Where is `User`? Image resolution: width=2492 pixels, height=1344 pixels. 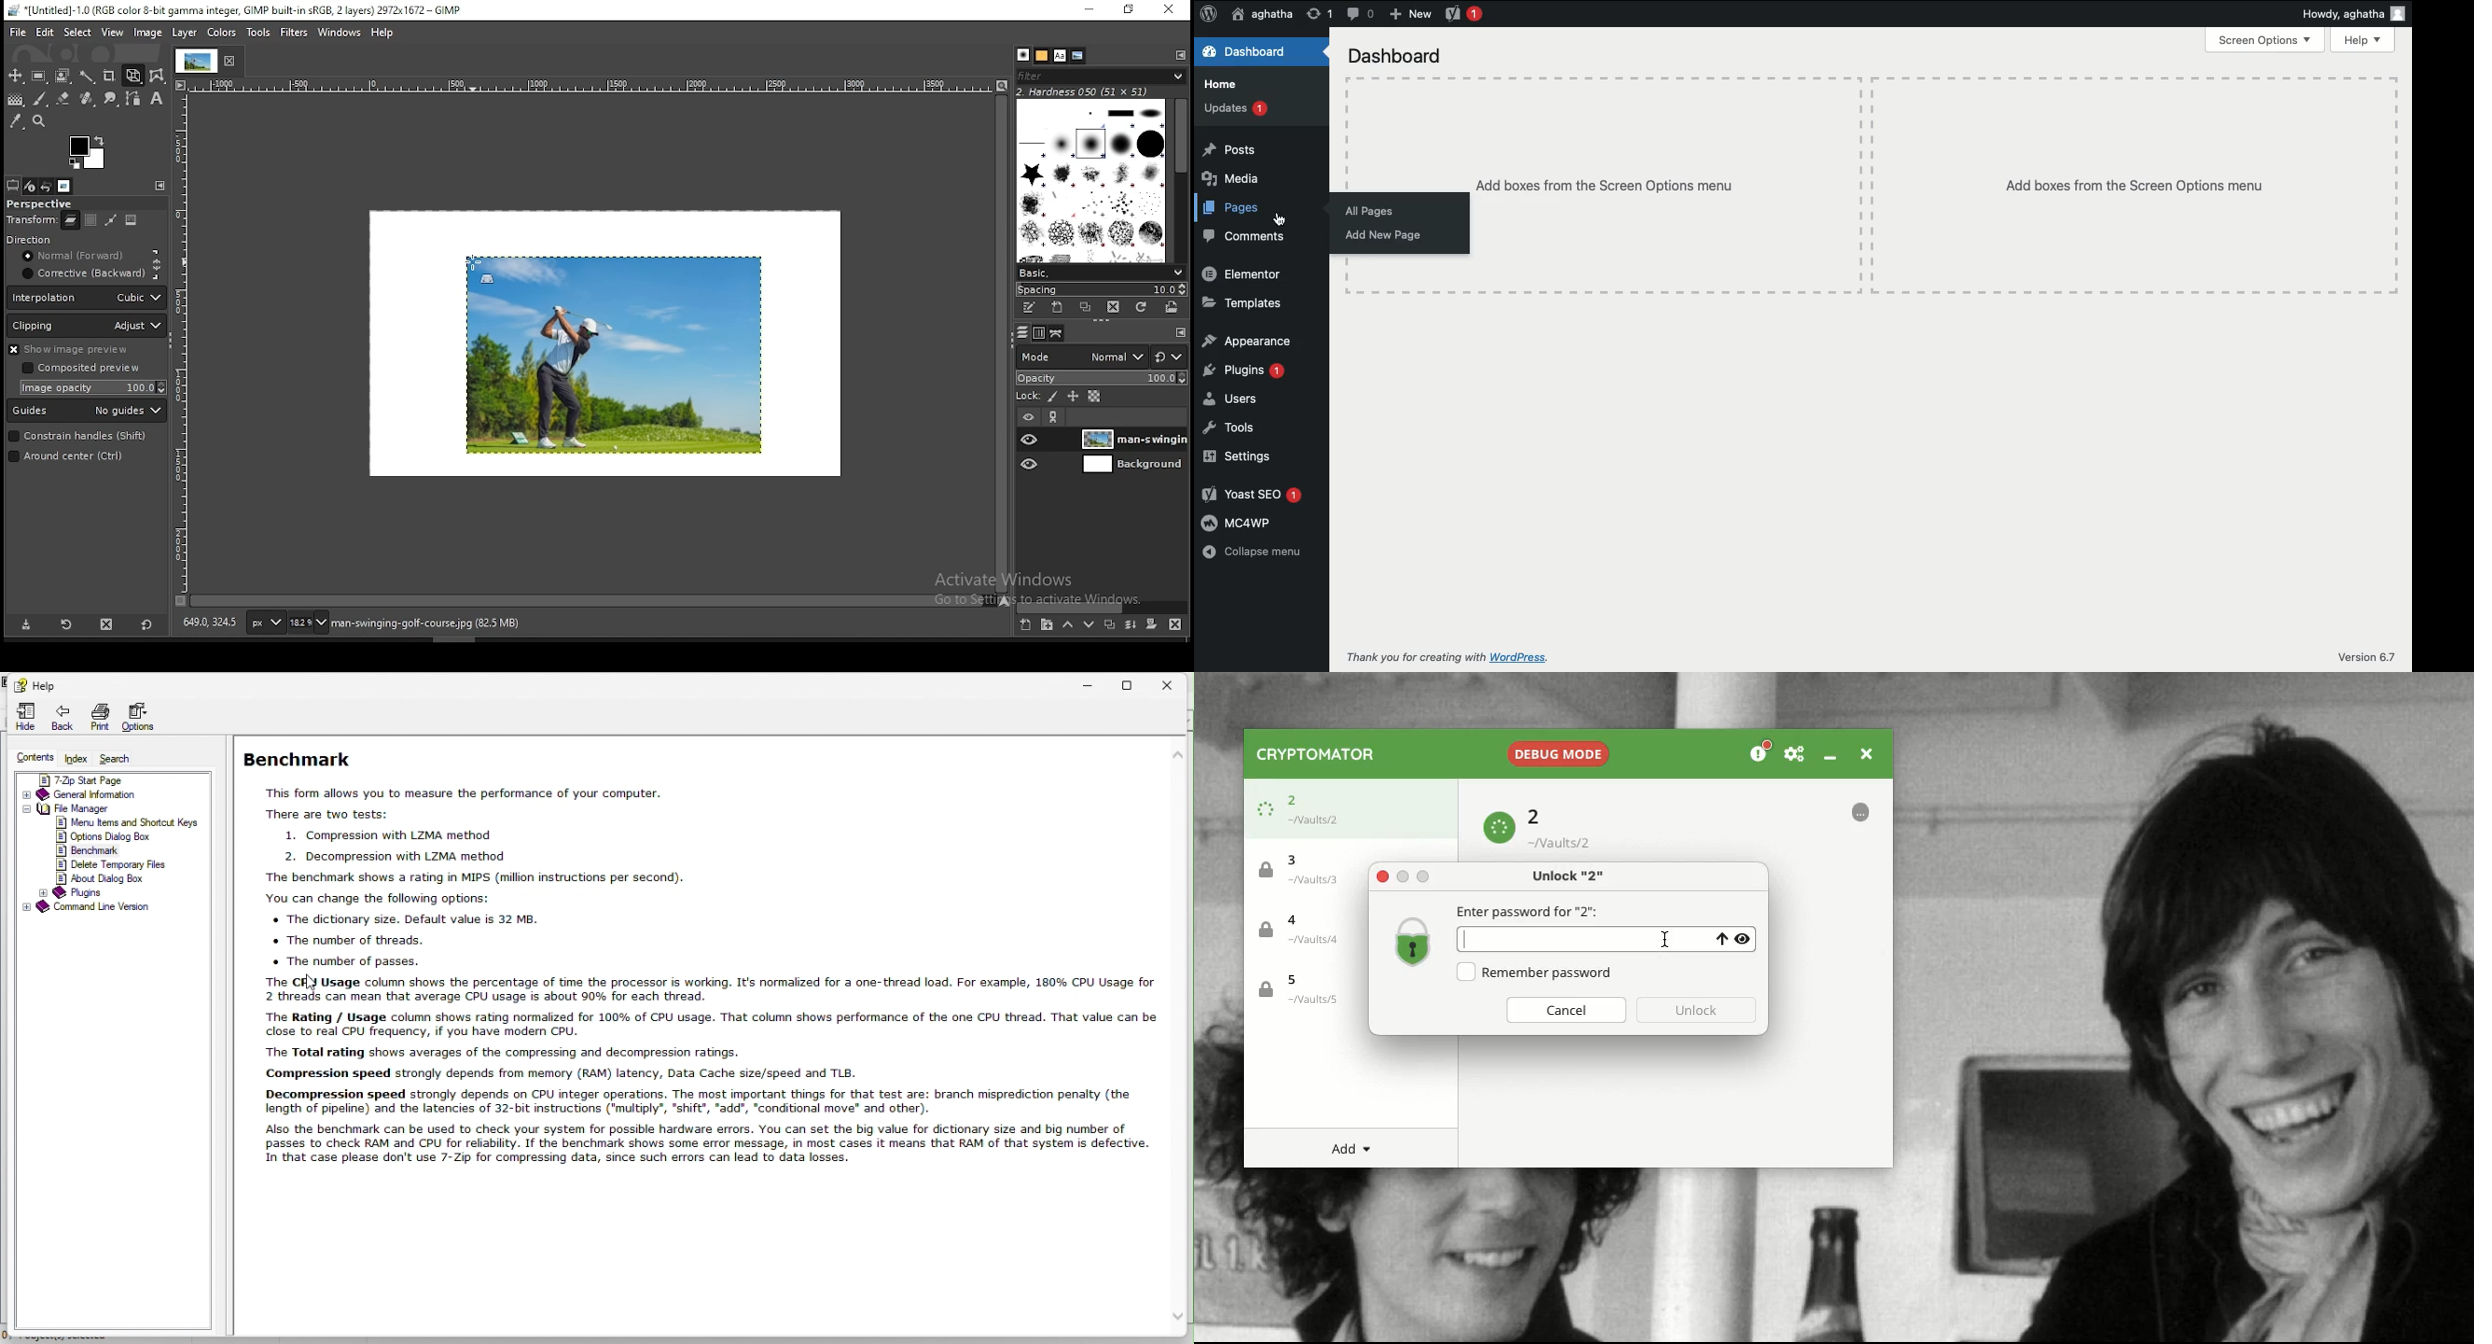 User is located at coordinates (1260, 15).